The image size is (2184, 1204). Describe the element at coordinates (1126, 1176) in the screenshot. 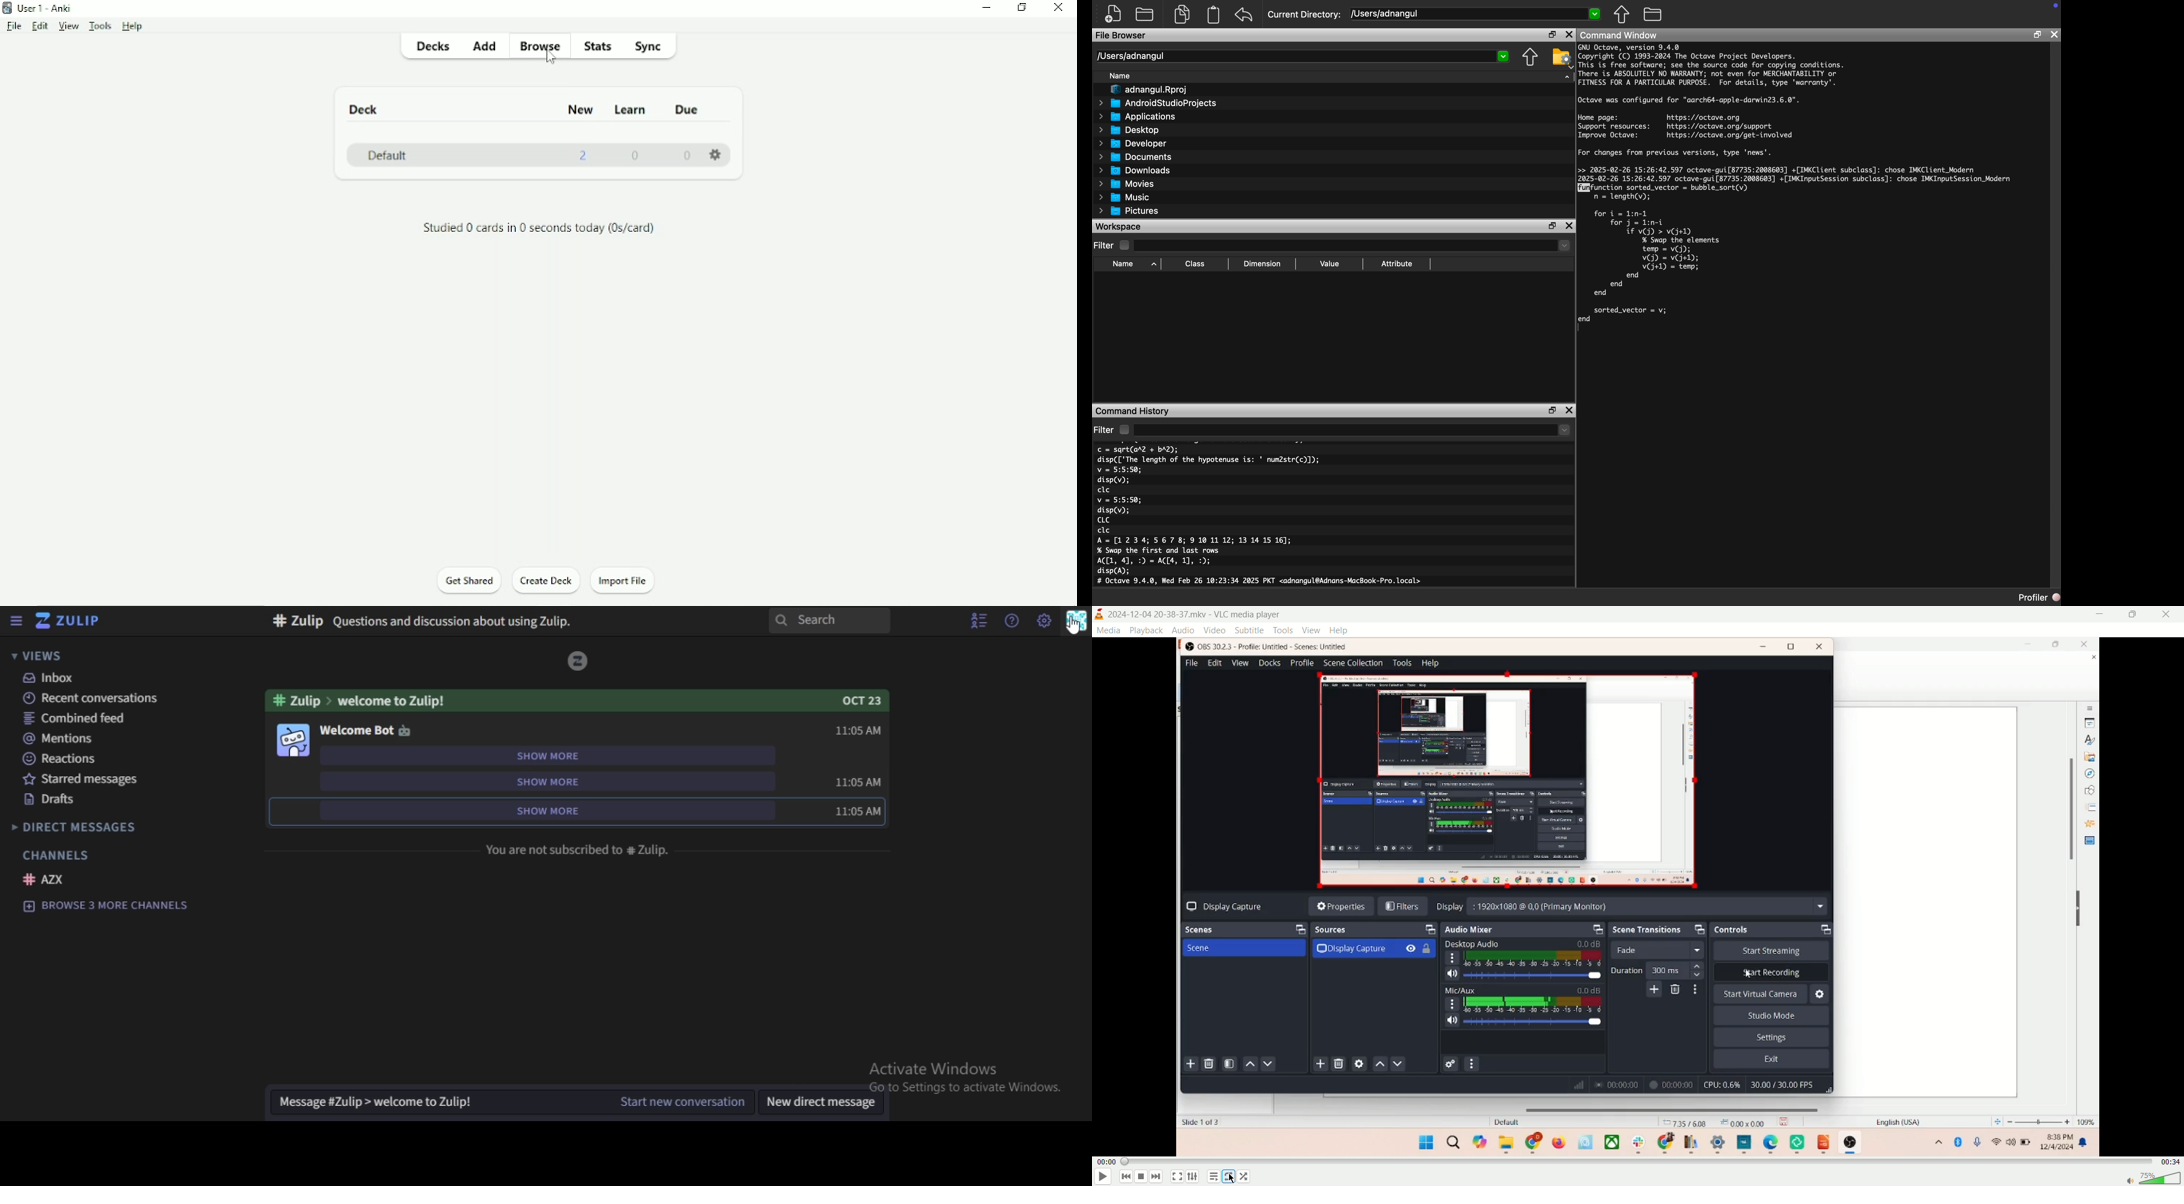

I see `previous track` at that location.